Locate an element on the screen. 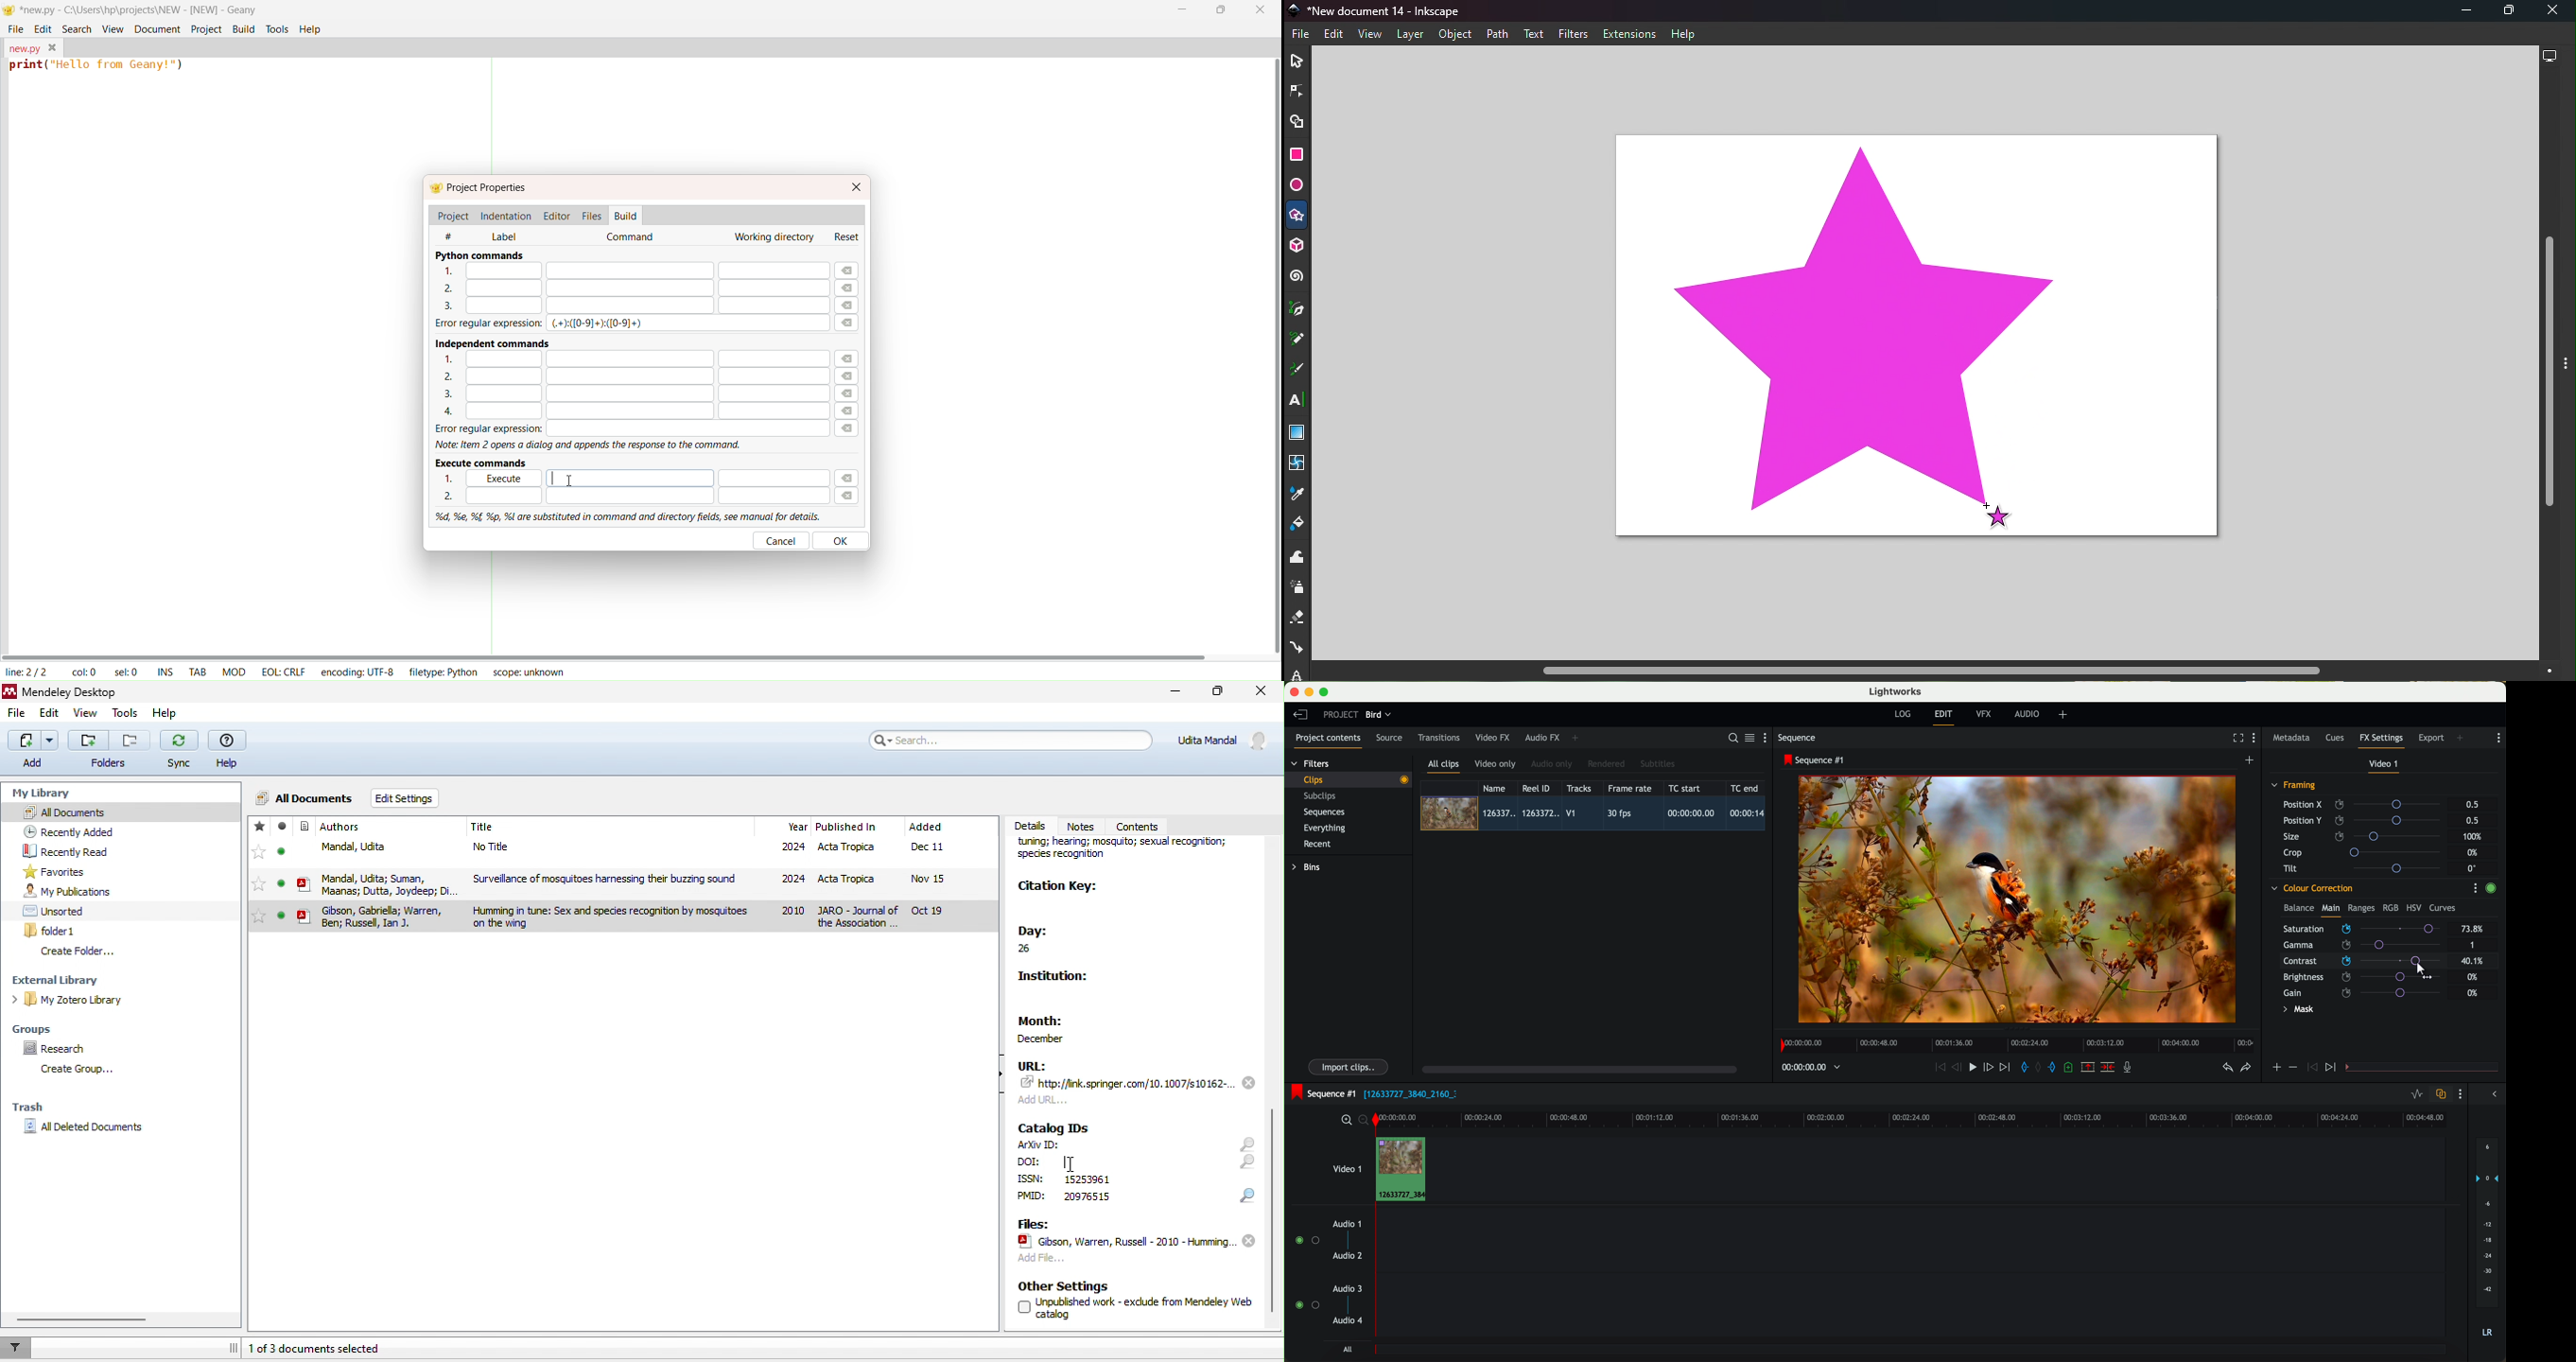 This screenshot has height=1372, width=2576. position X is located at coordinates (2366, 804).